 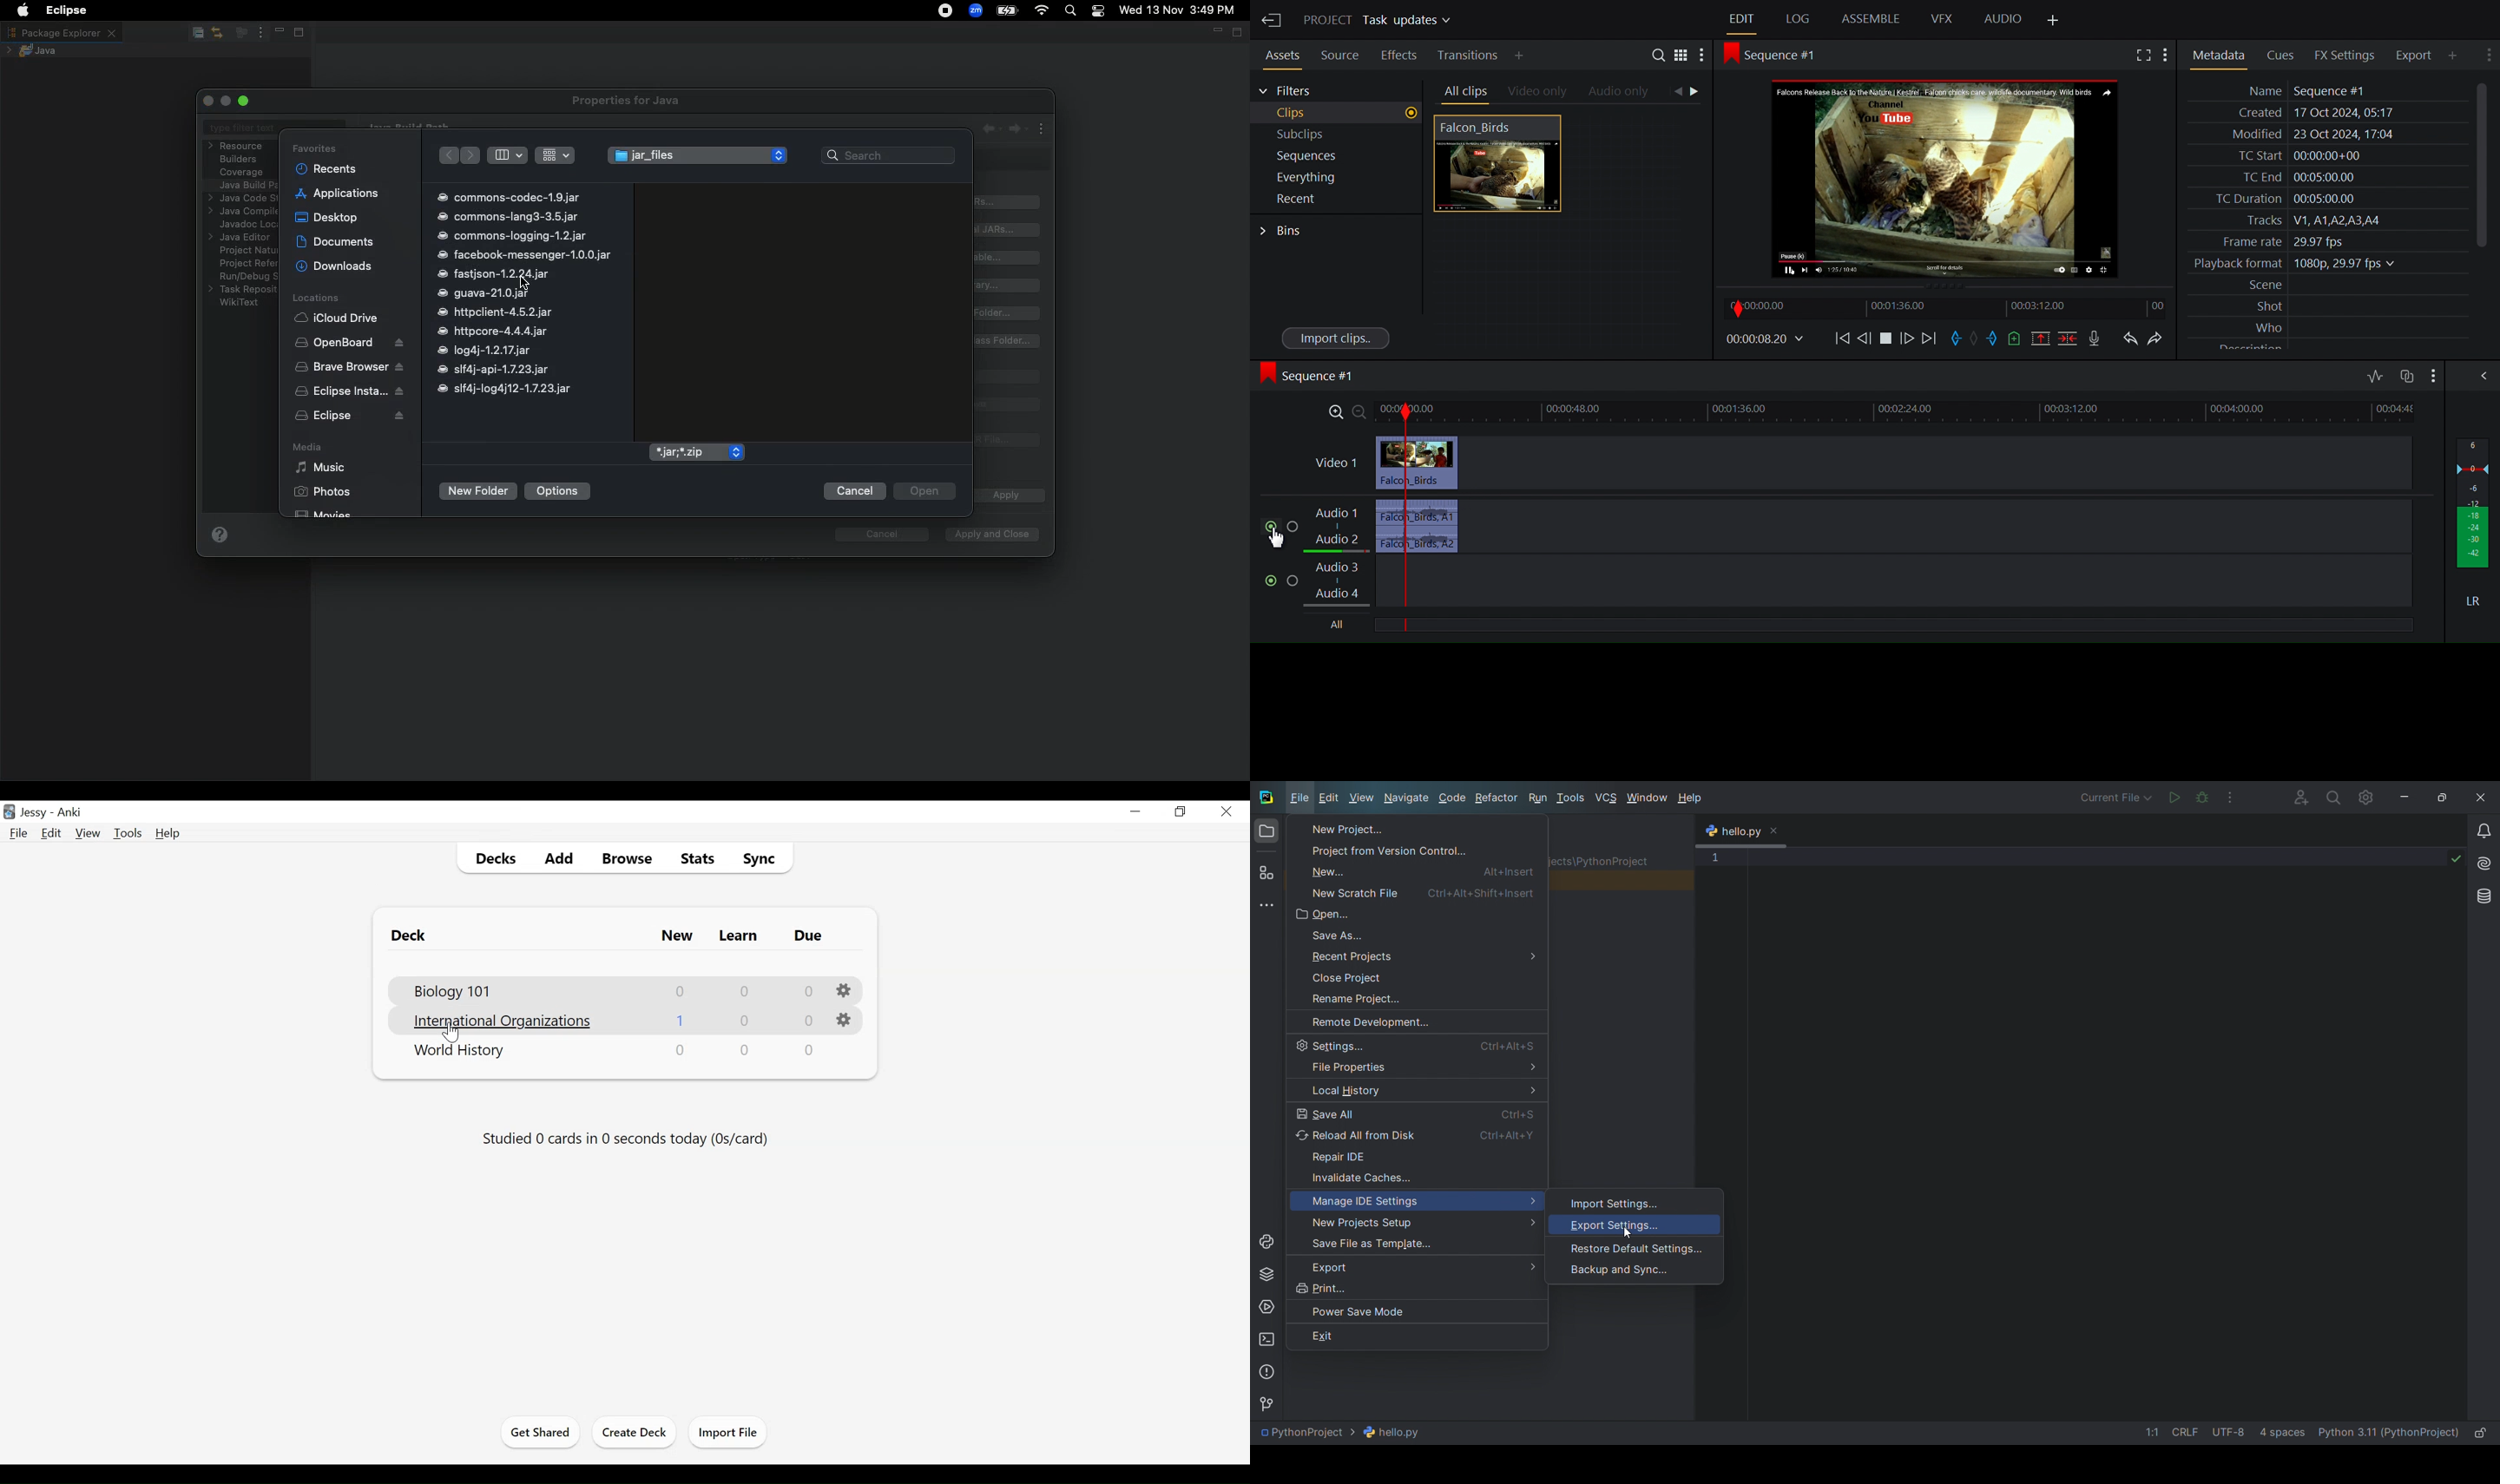 I want to click on Deck Name, so click(x=455, y=991).